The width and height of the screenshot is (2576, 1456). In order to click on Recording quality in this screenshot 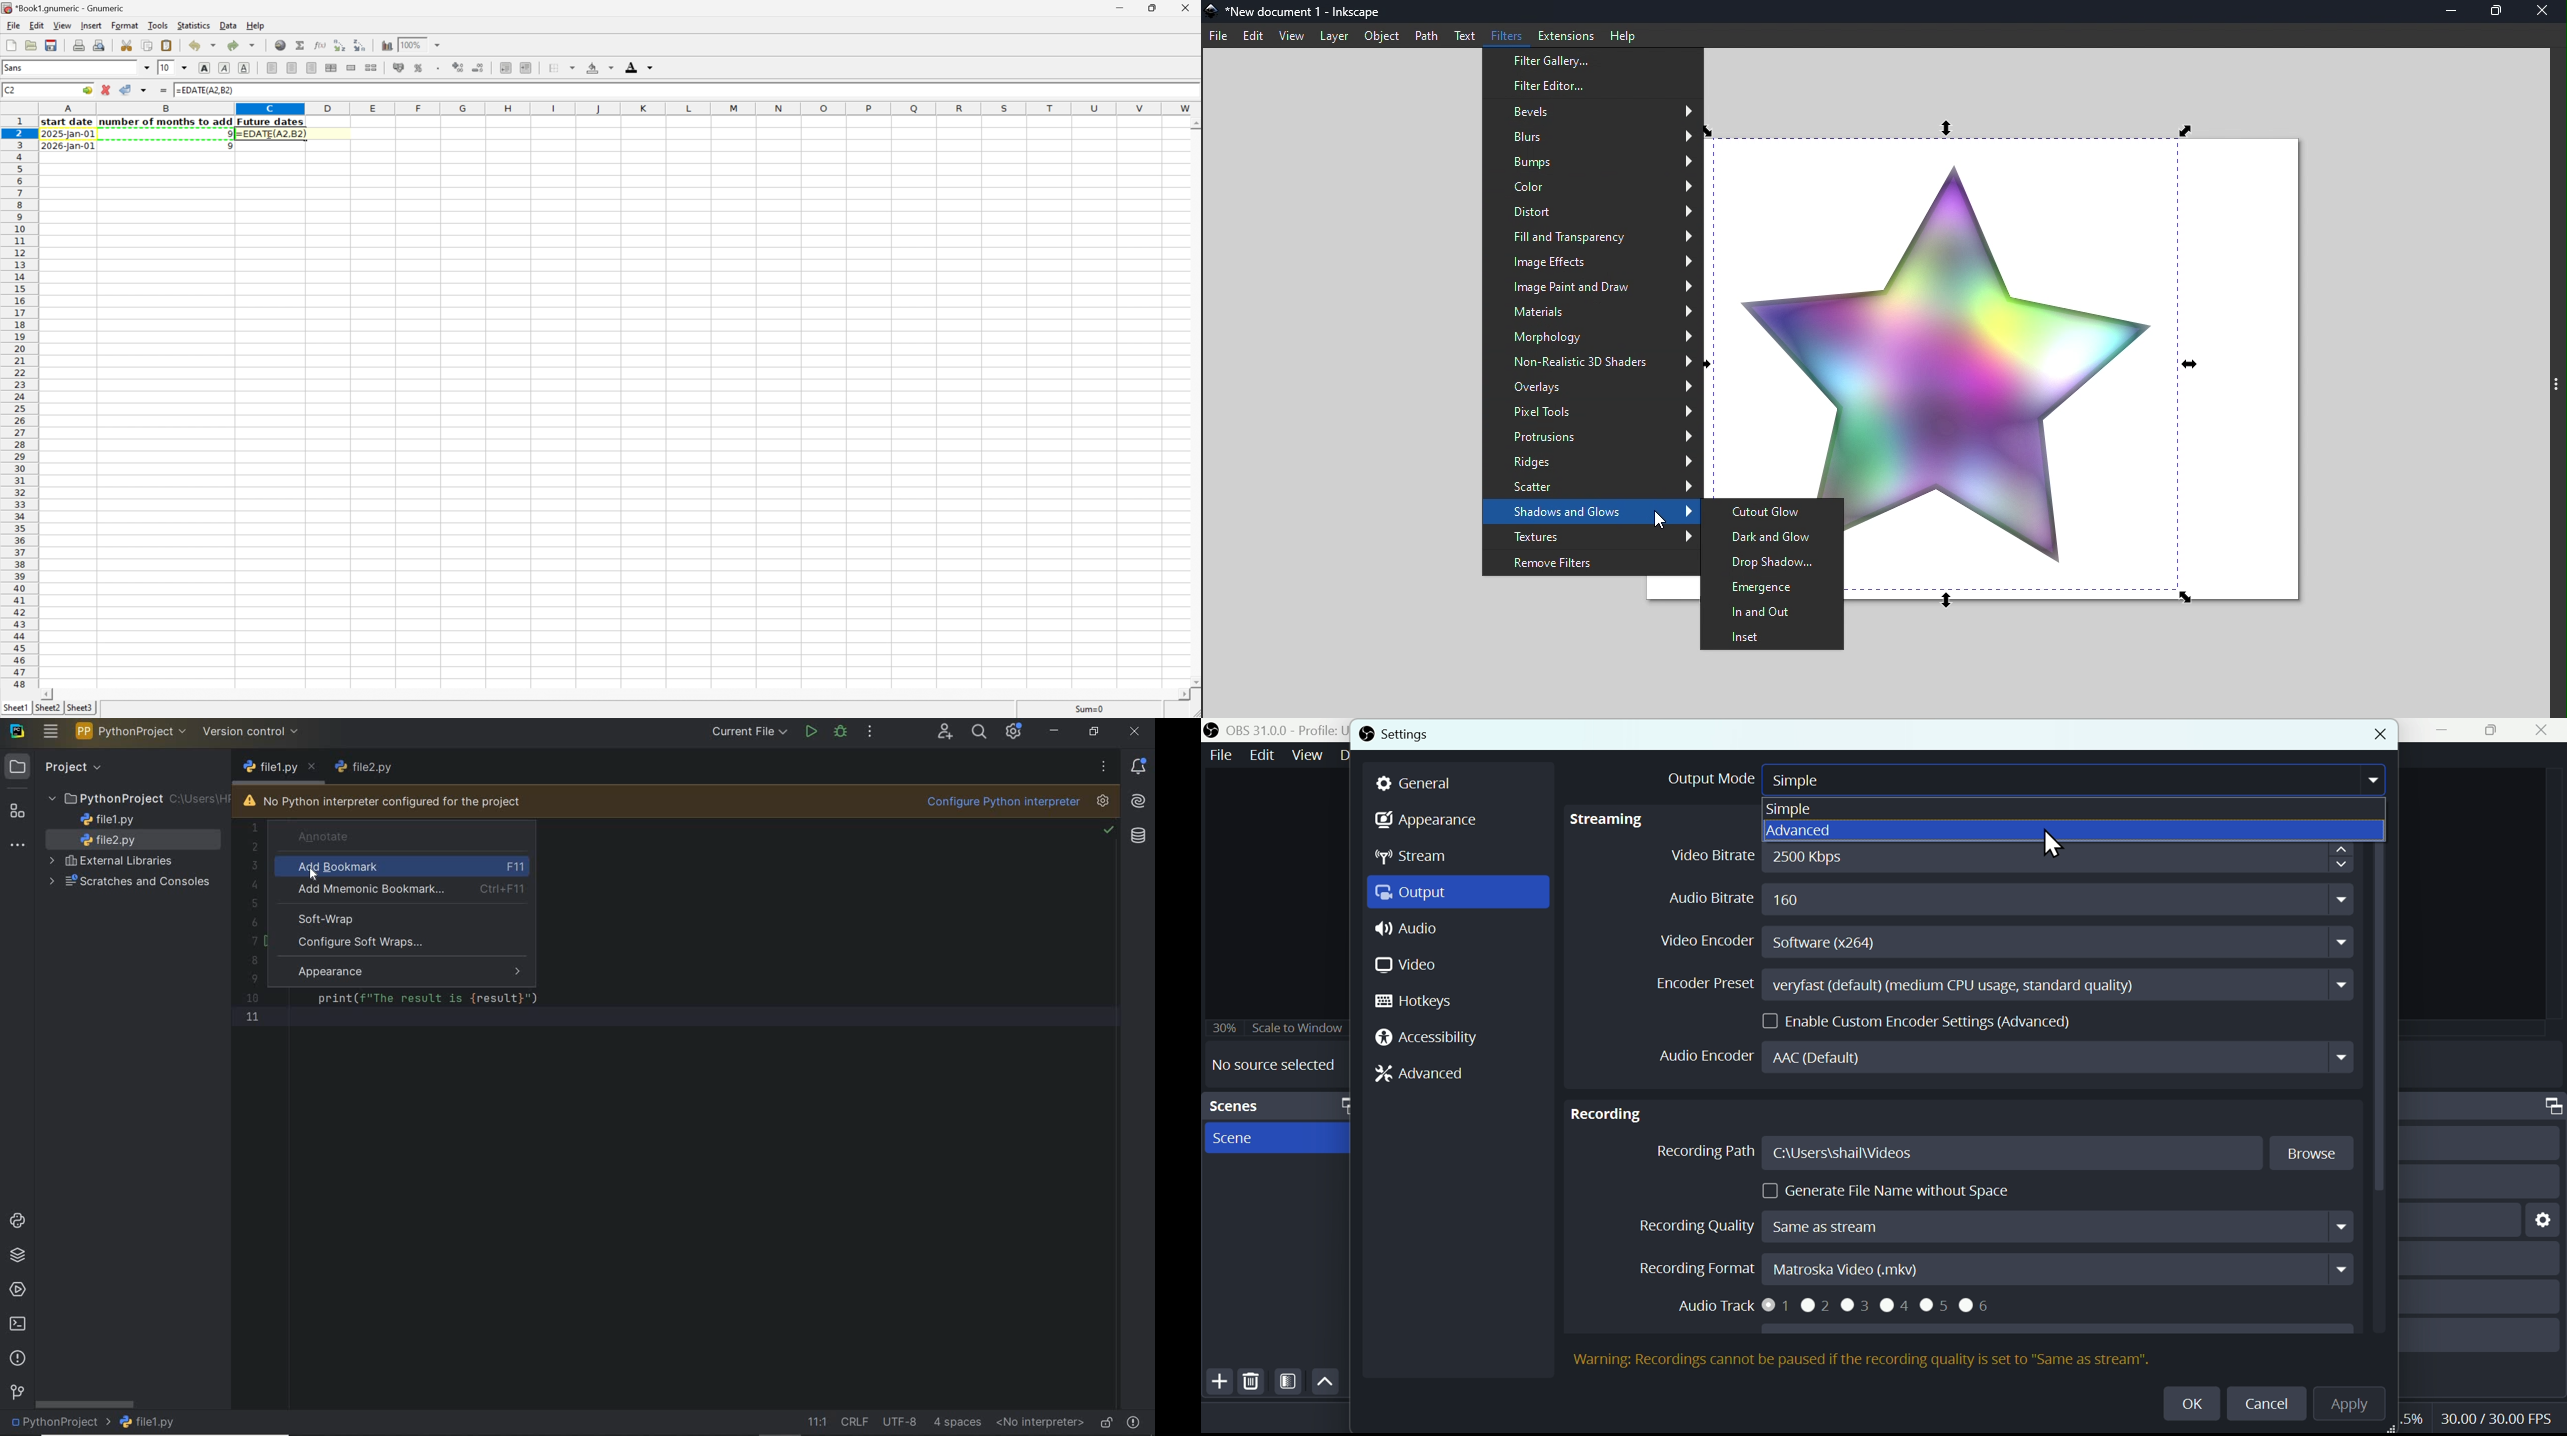, I will do `click(1990, 1227)`.